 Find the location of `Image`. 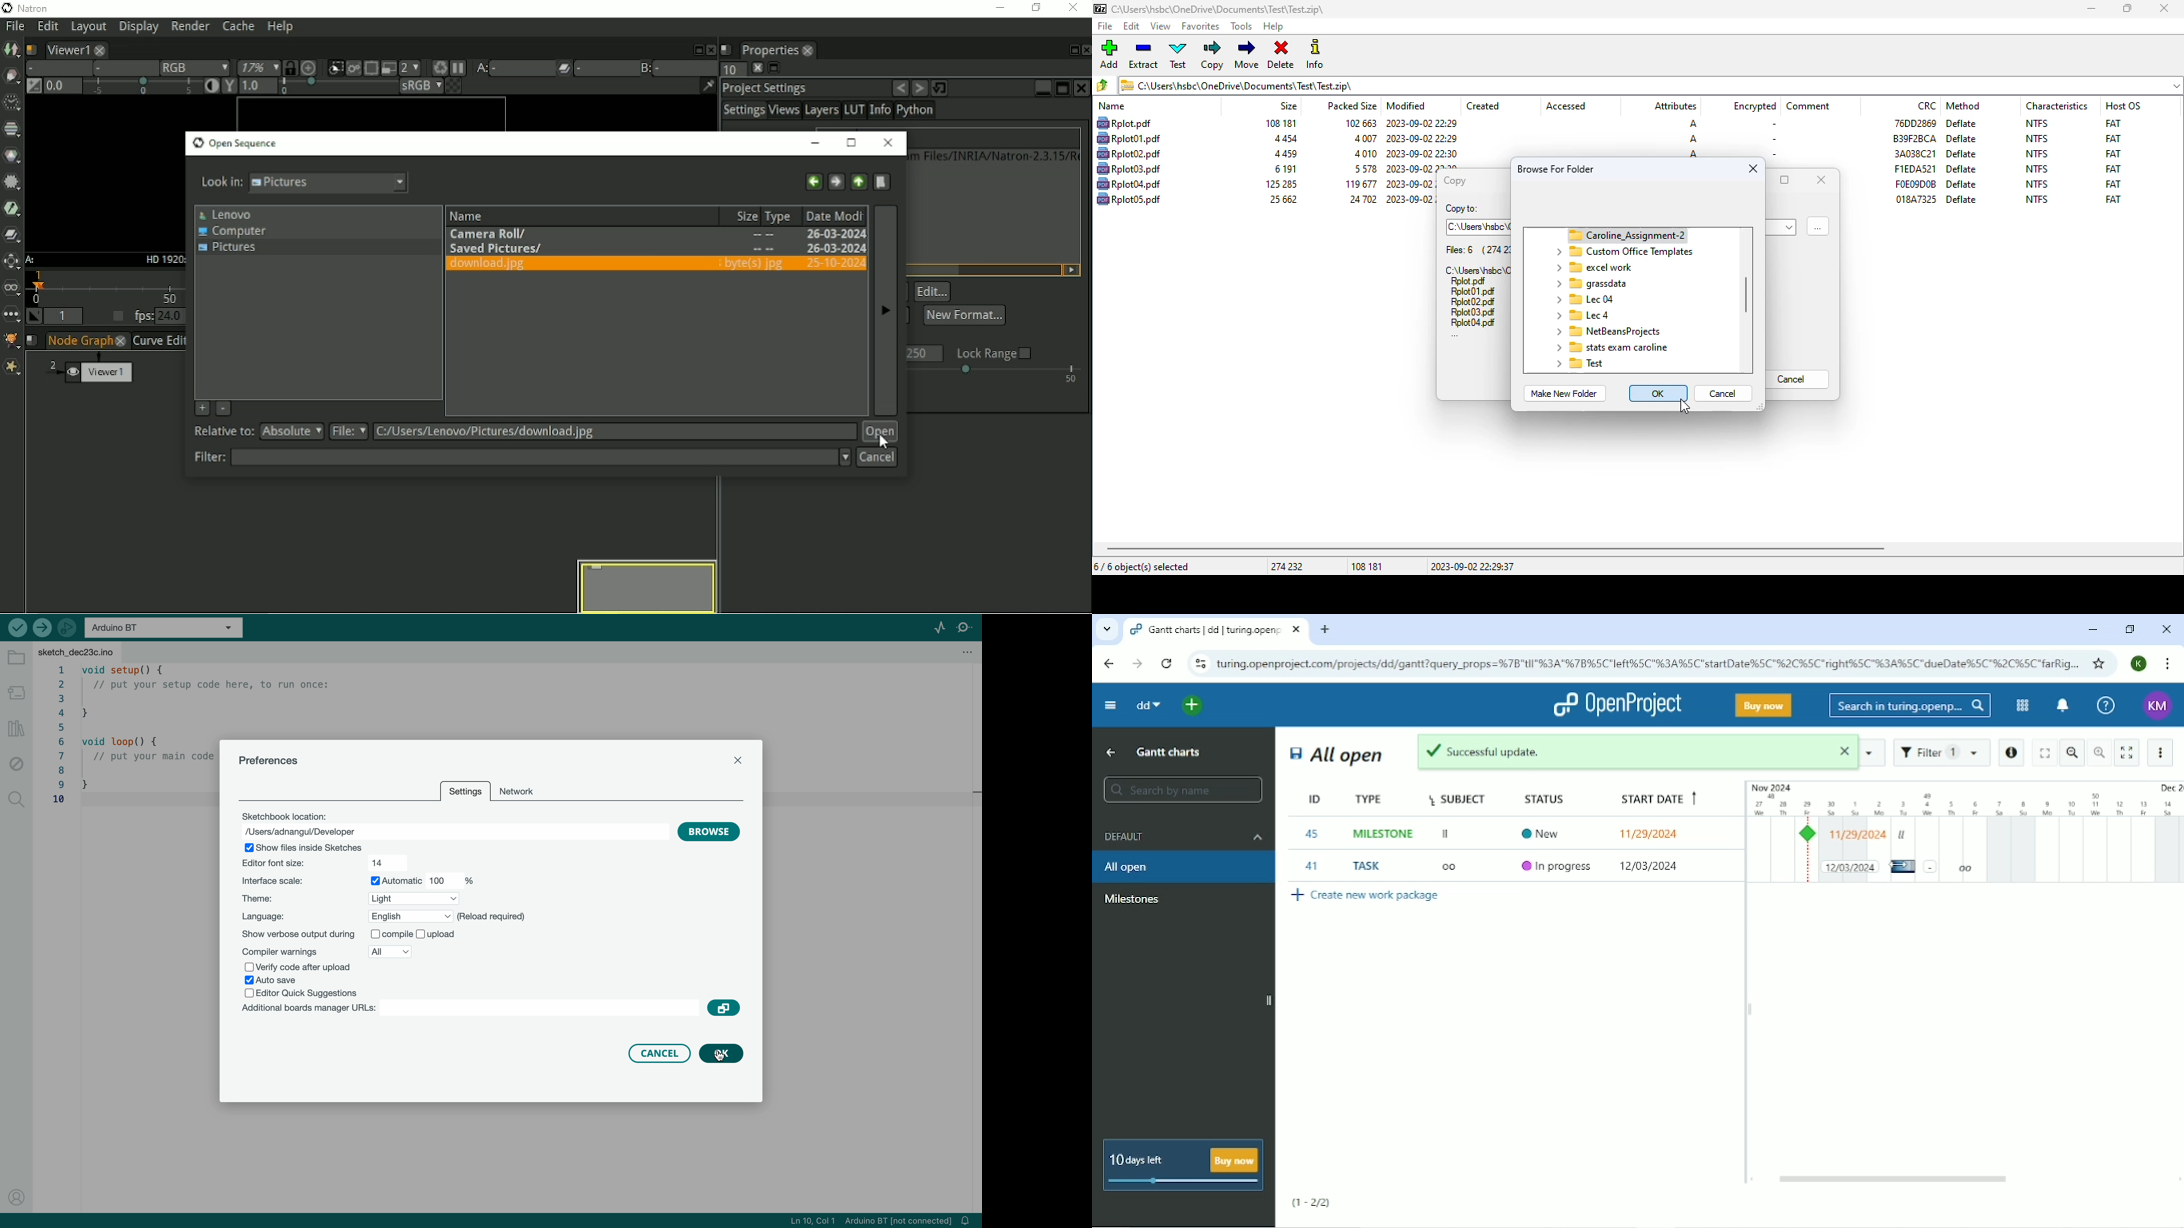

Image is located at coordinates (12, 50).